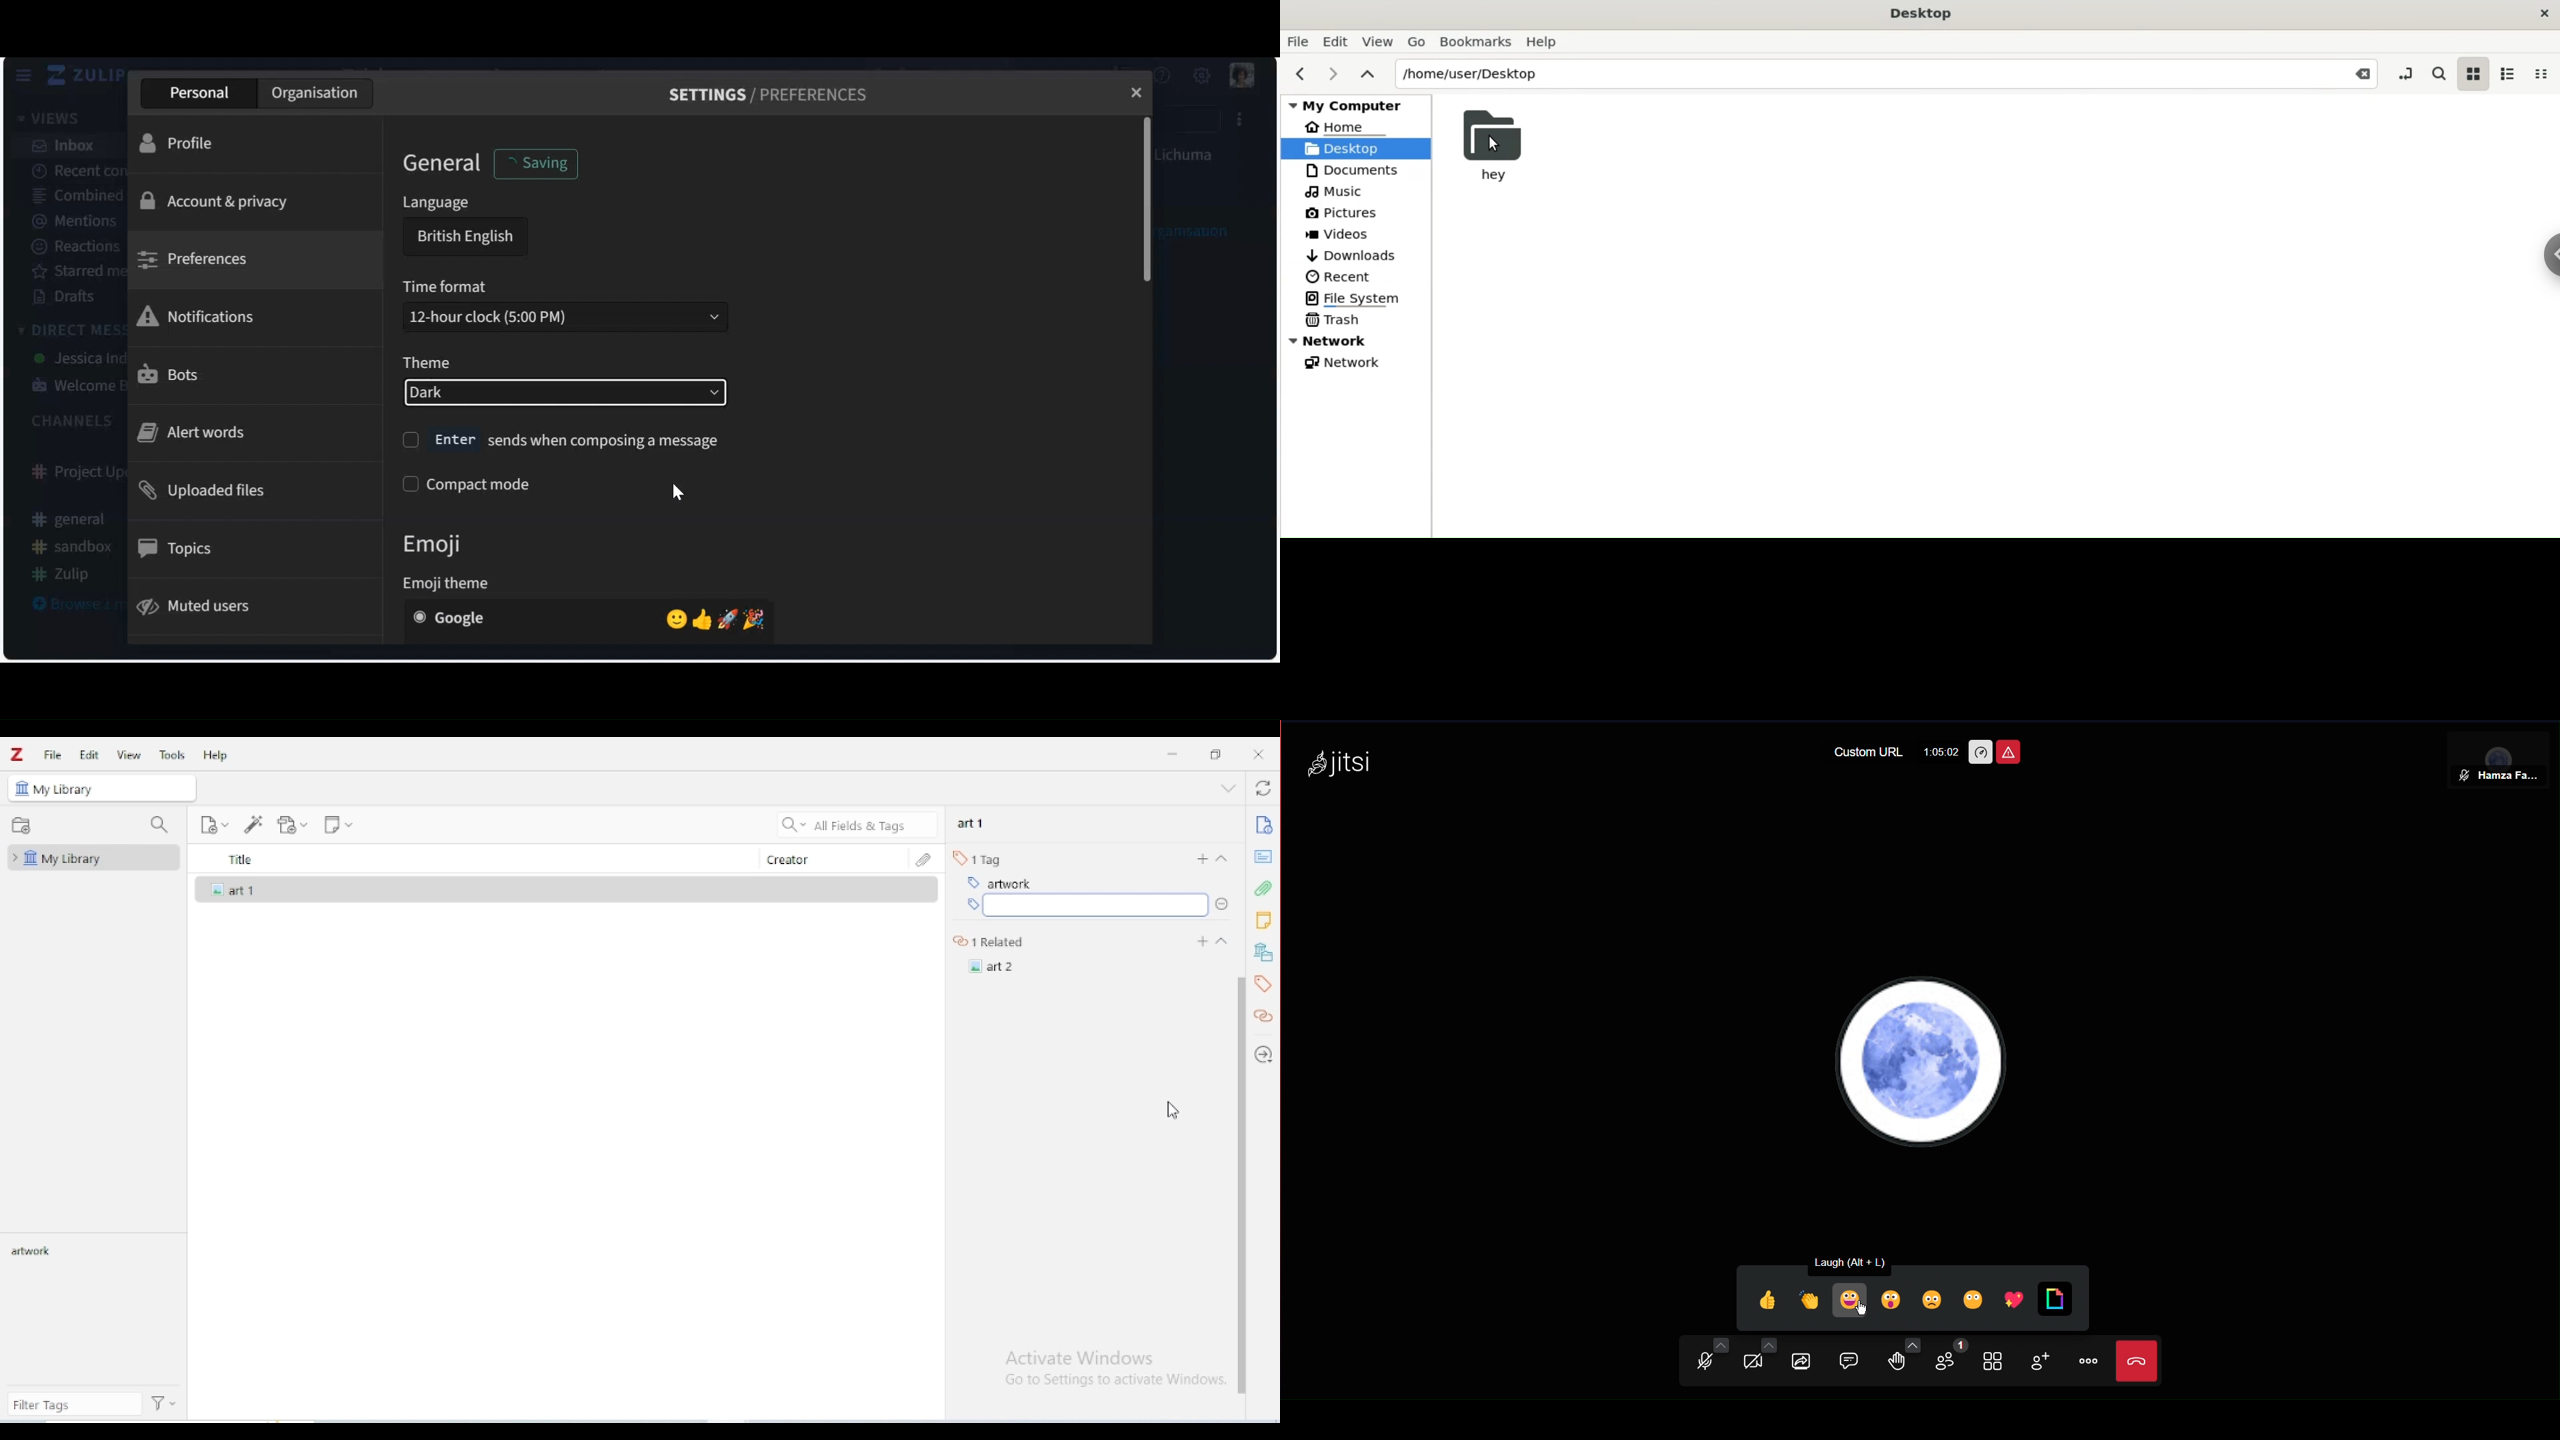 This screenshot has height=1456, width=2576. I want to click on filter tags, so click(75, 1405).